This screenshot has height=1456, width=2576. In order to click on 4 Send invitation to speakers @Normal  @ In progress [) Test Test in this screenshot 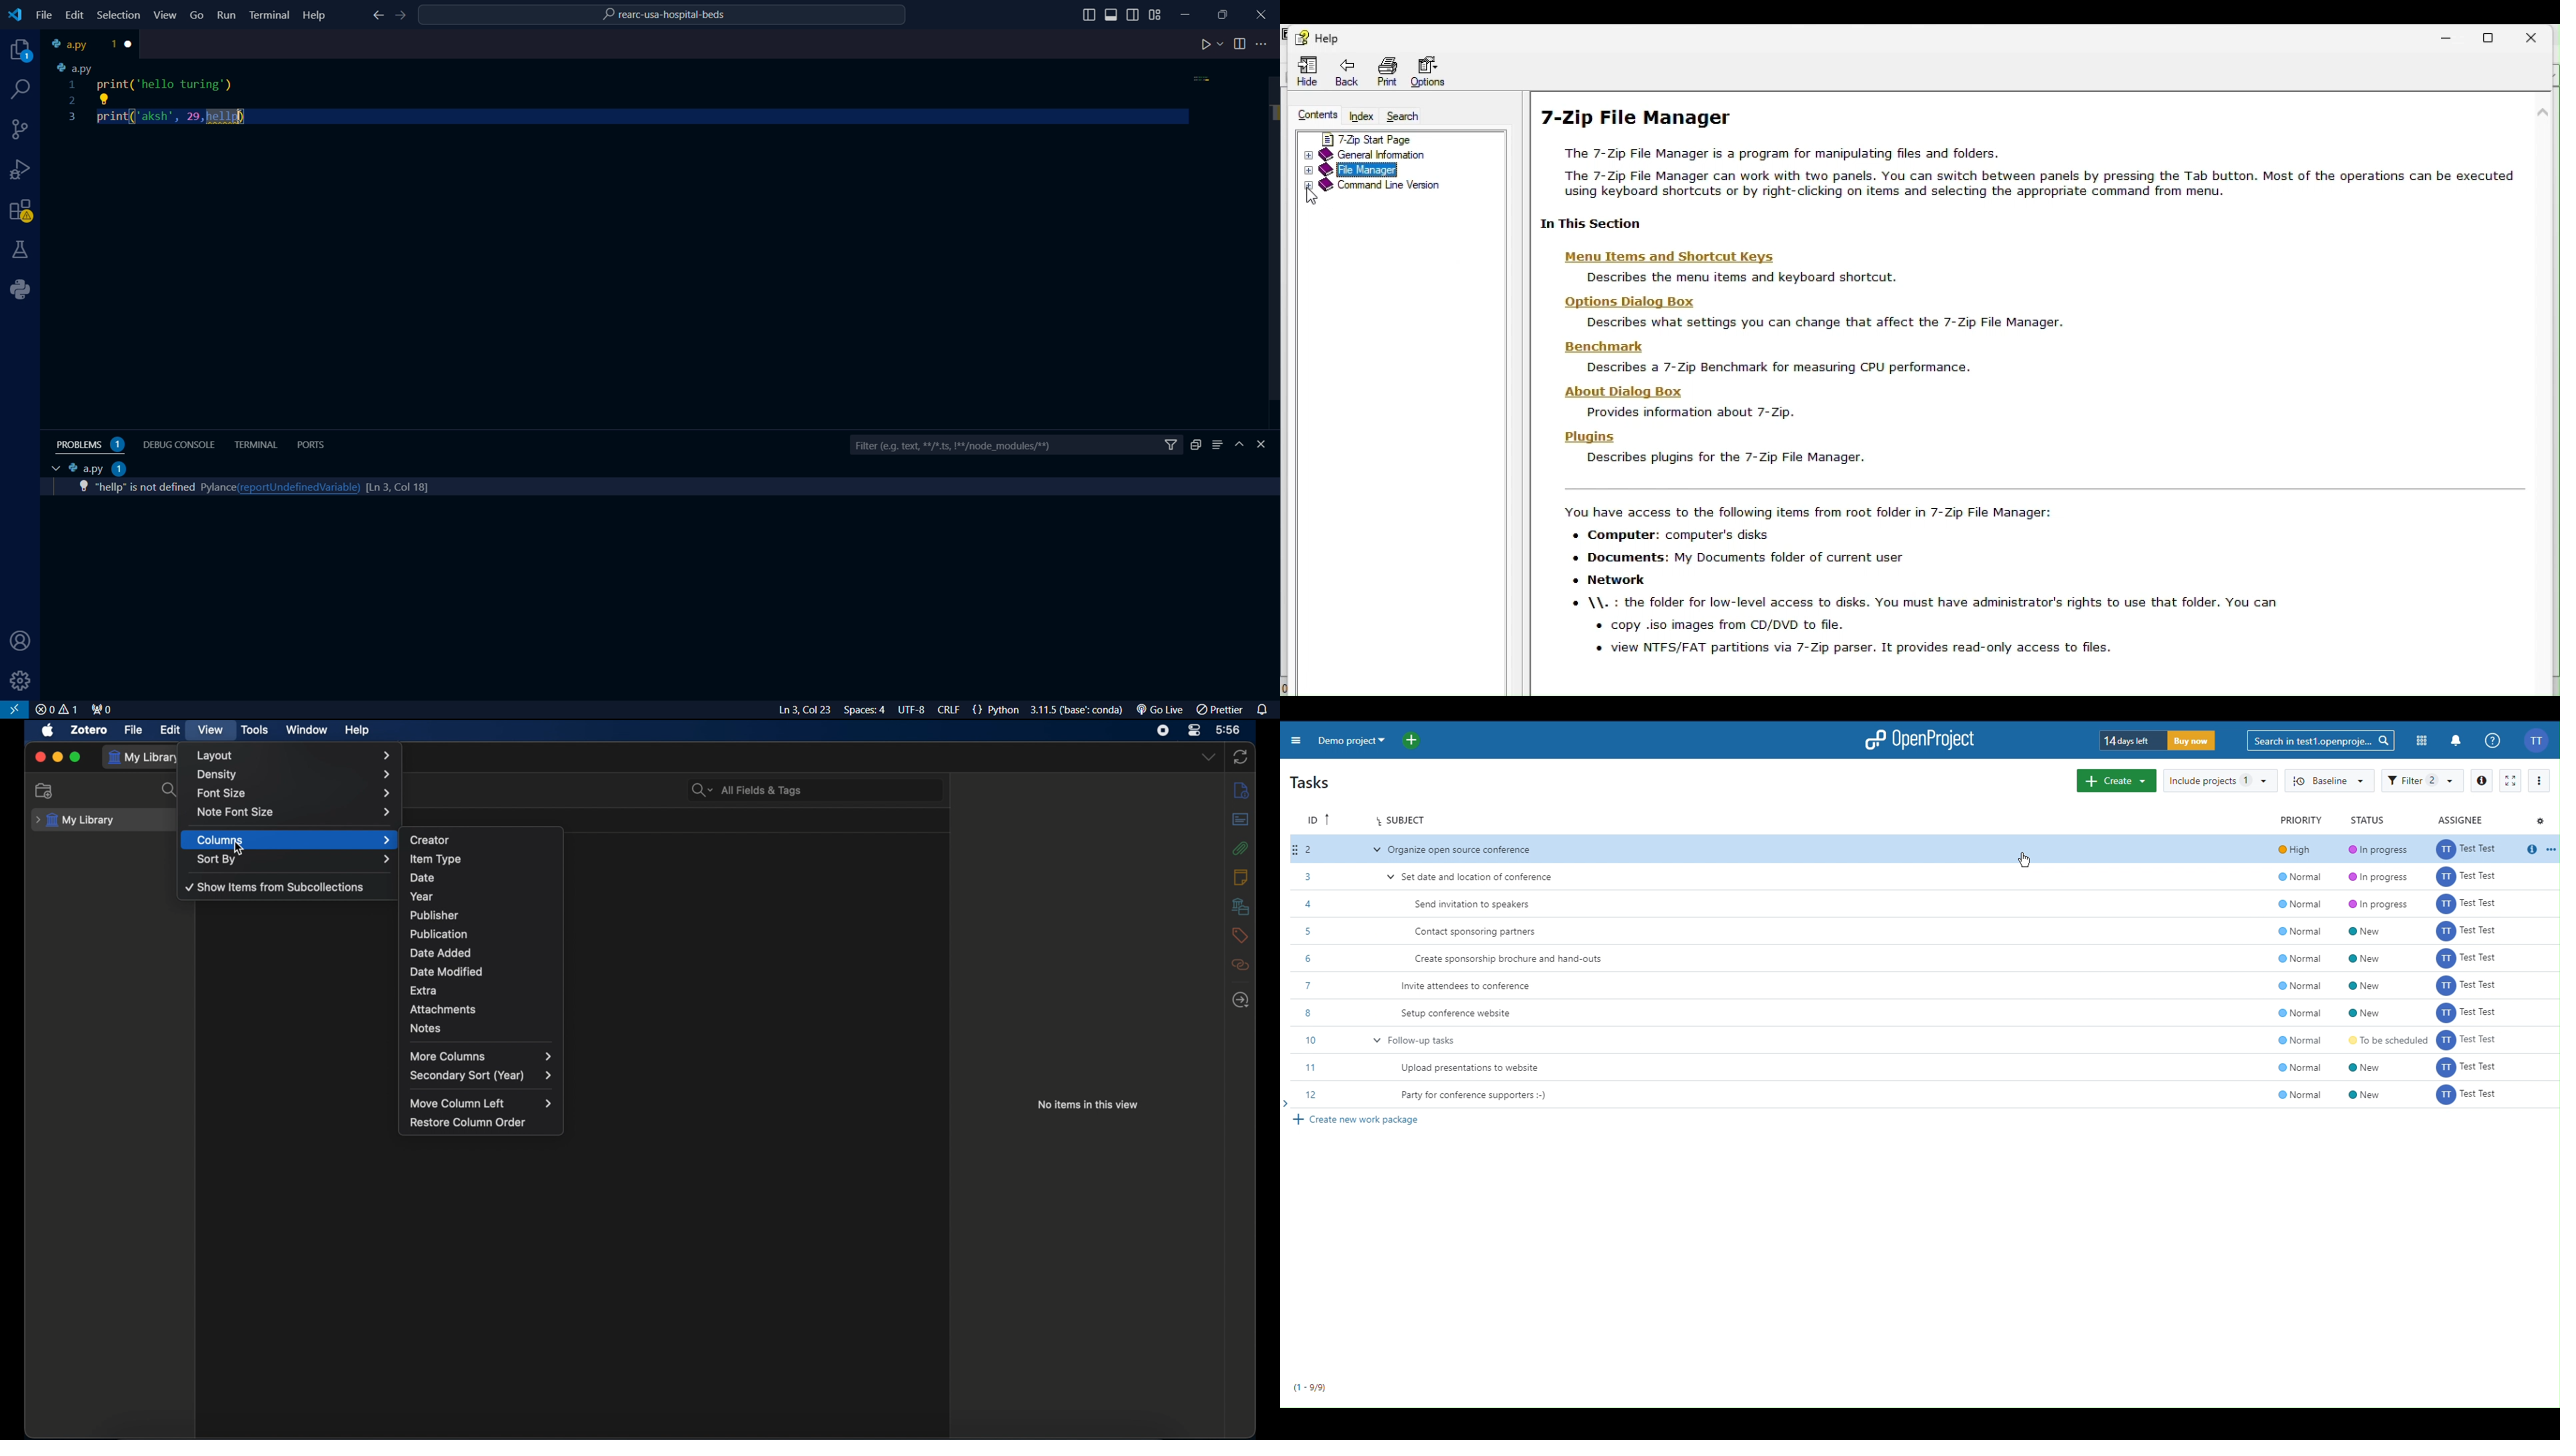, I will do `click(1926, 905)`.